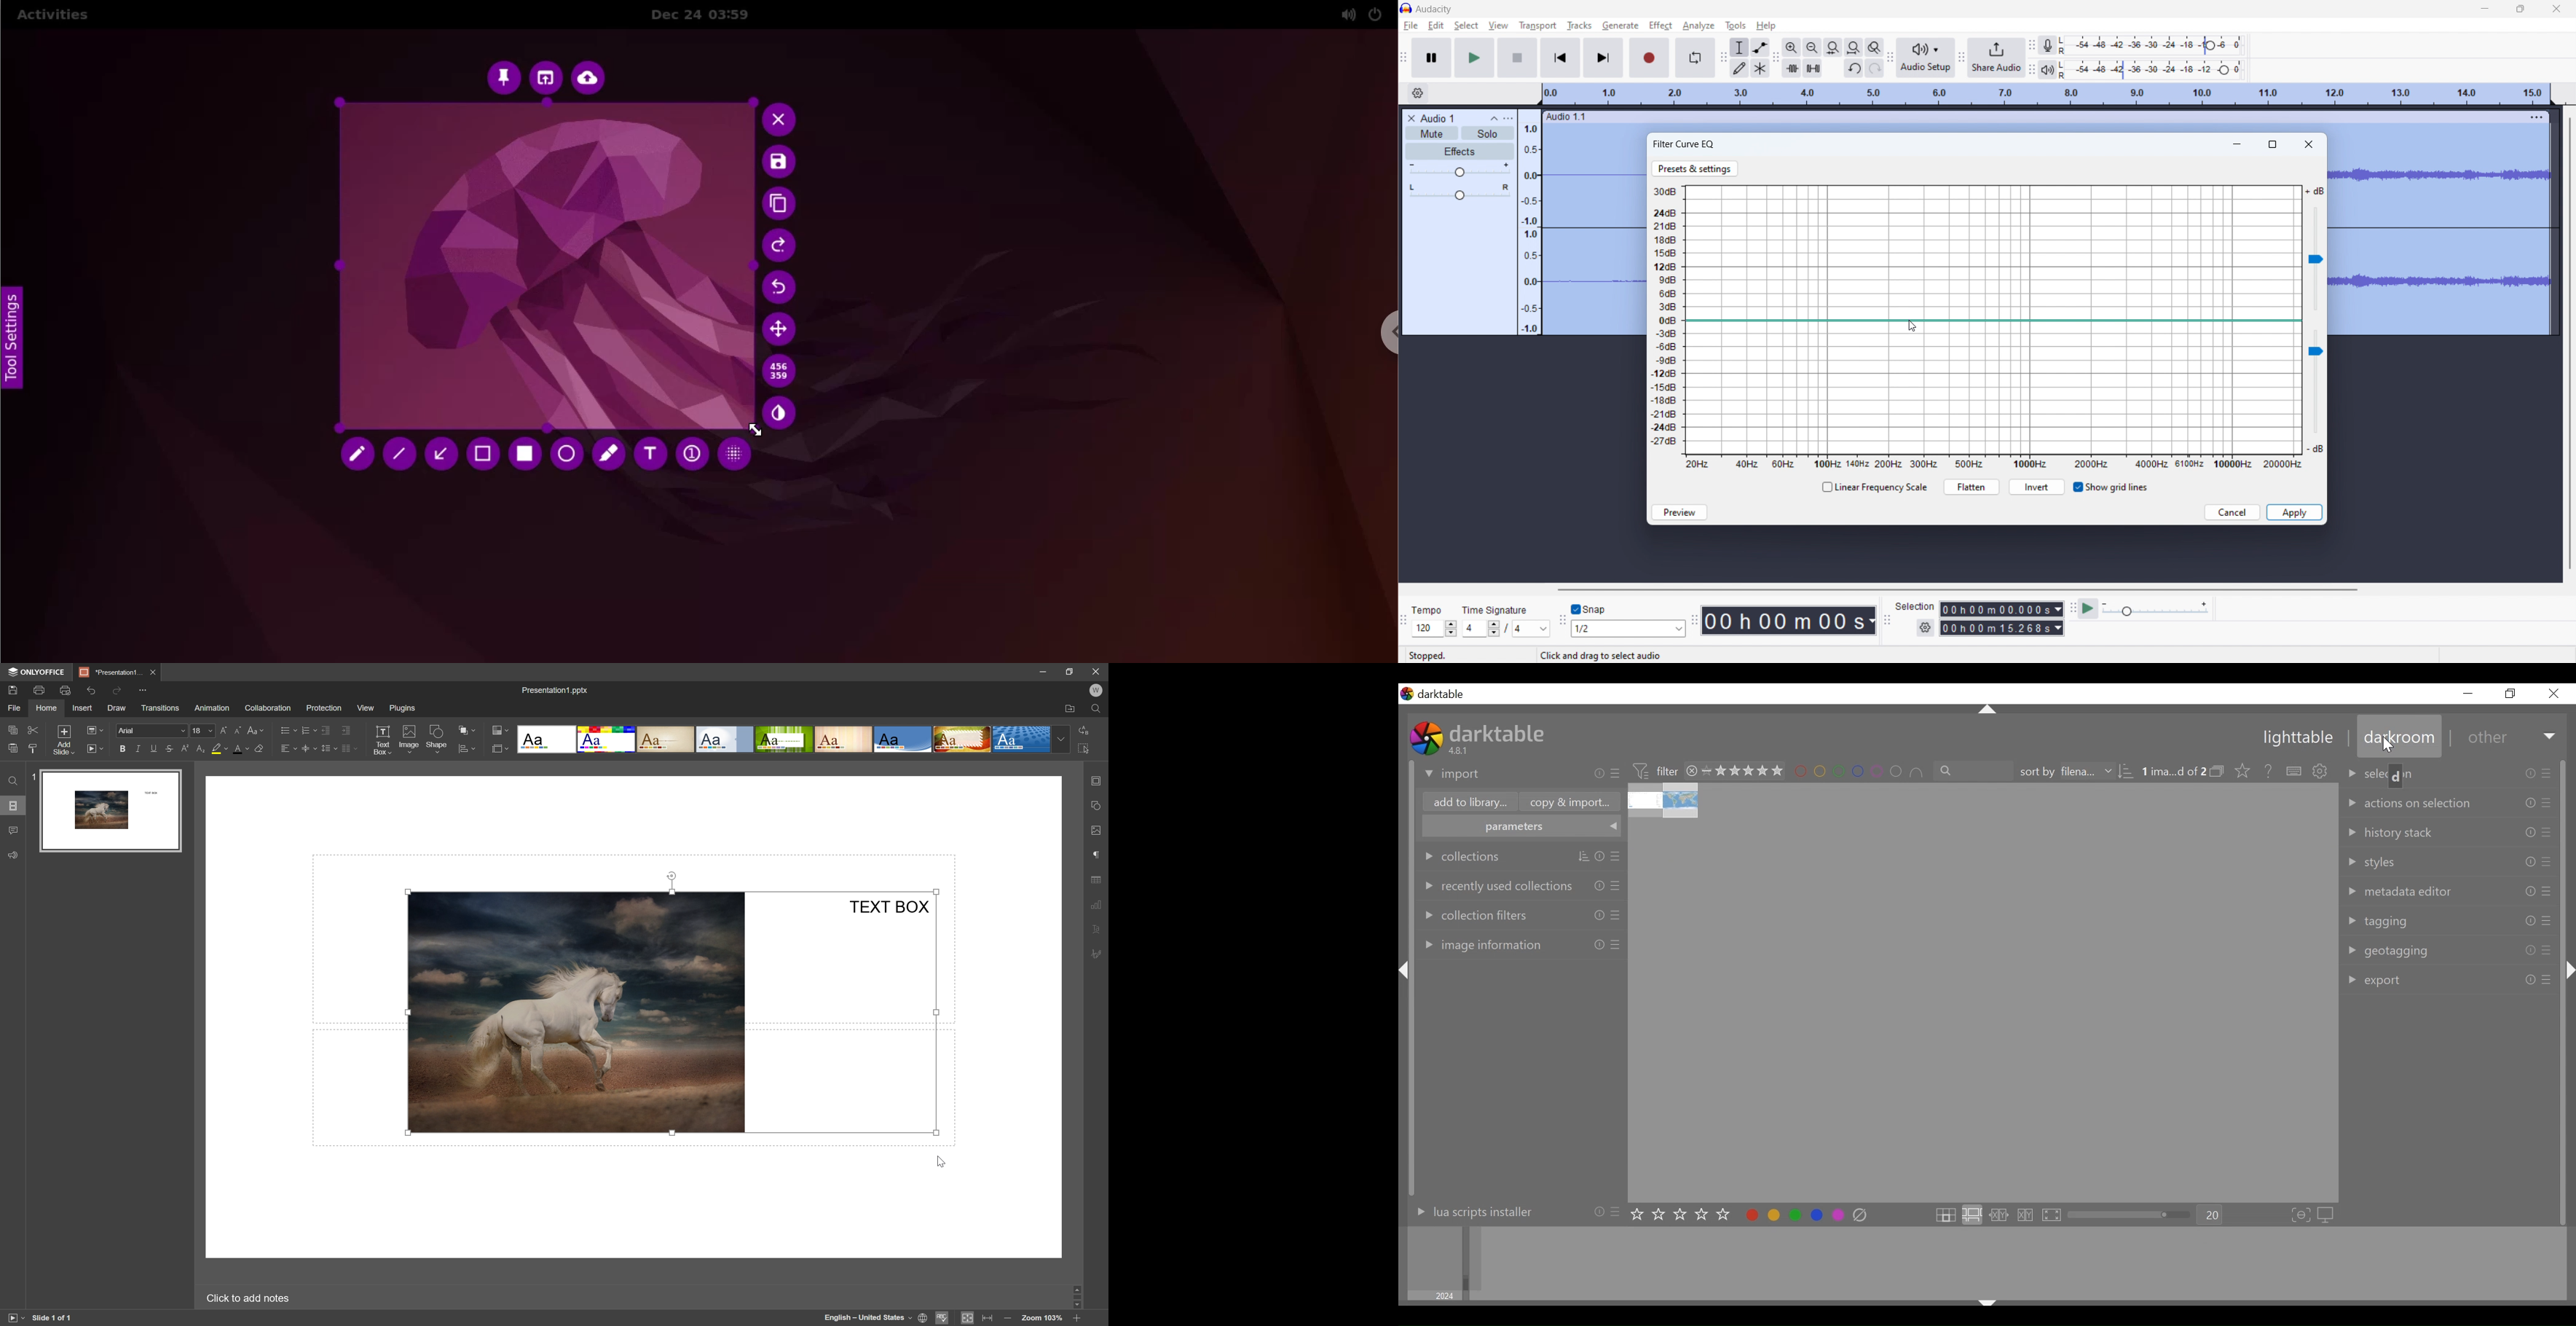 The height and width of the screenshot is (1344, 2576). What do you see at coordinates (1650, 58) in the screenshot?
I see `record` at bounding box center [1650, 58].